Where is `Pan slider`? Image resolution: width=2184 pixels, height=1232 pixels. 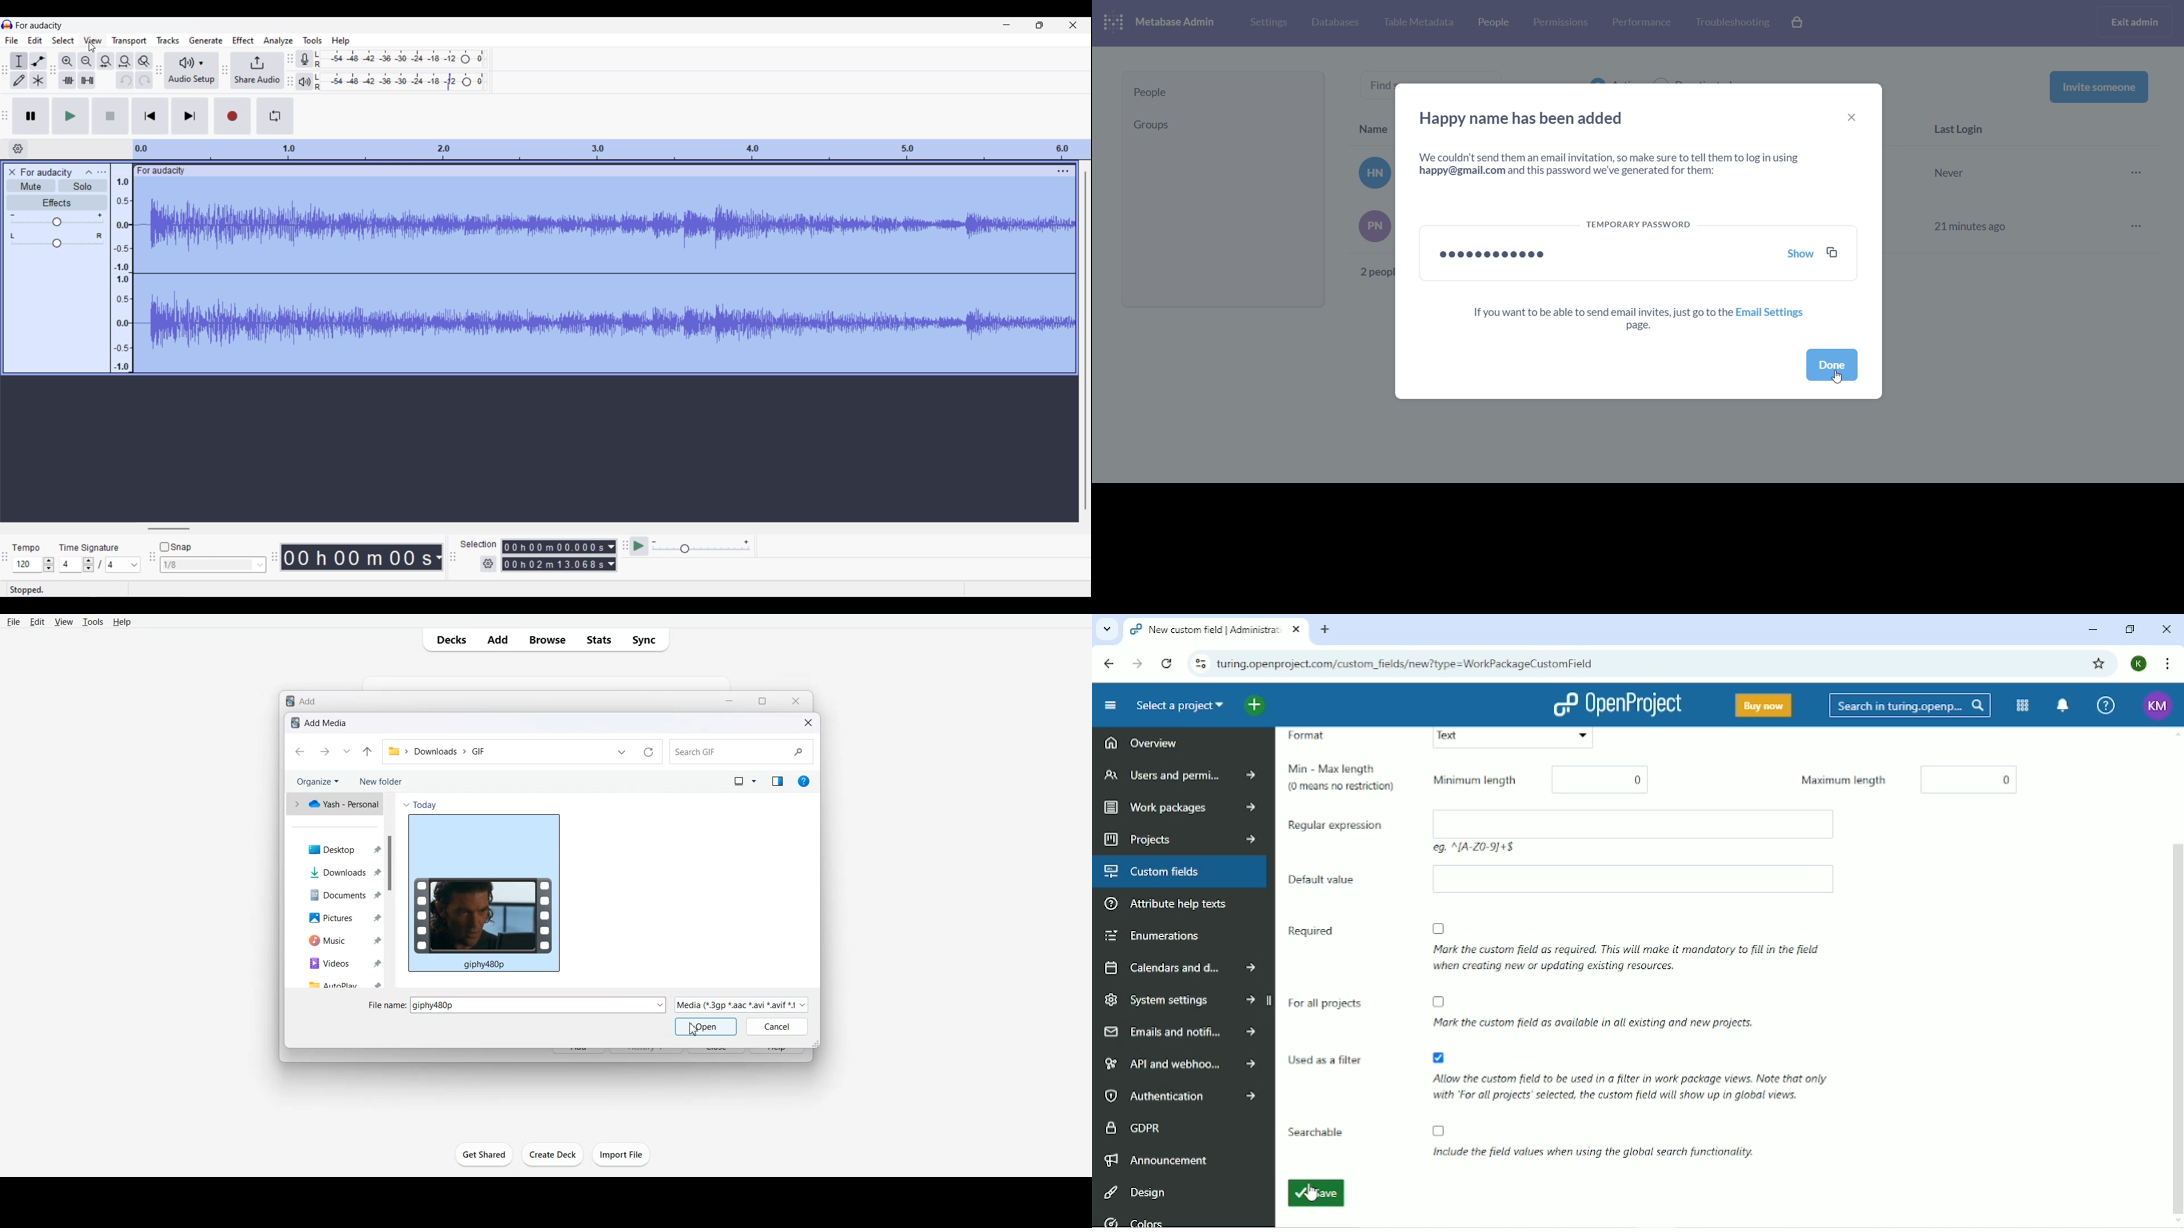
Pan slider is located at coordinates (57, 240).